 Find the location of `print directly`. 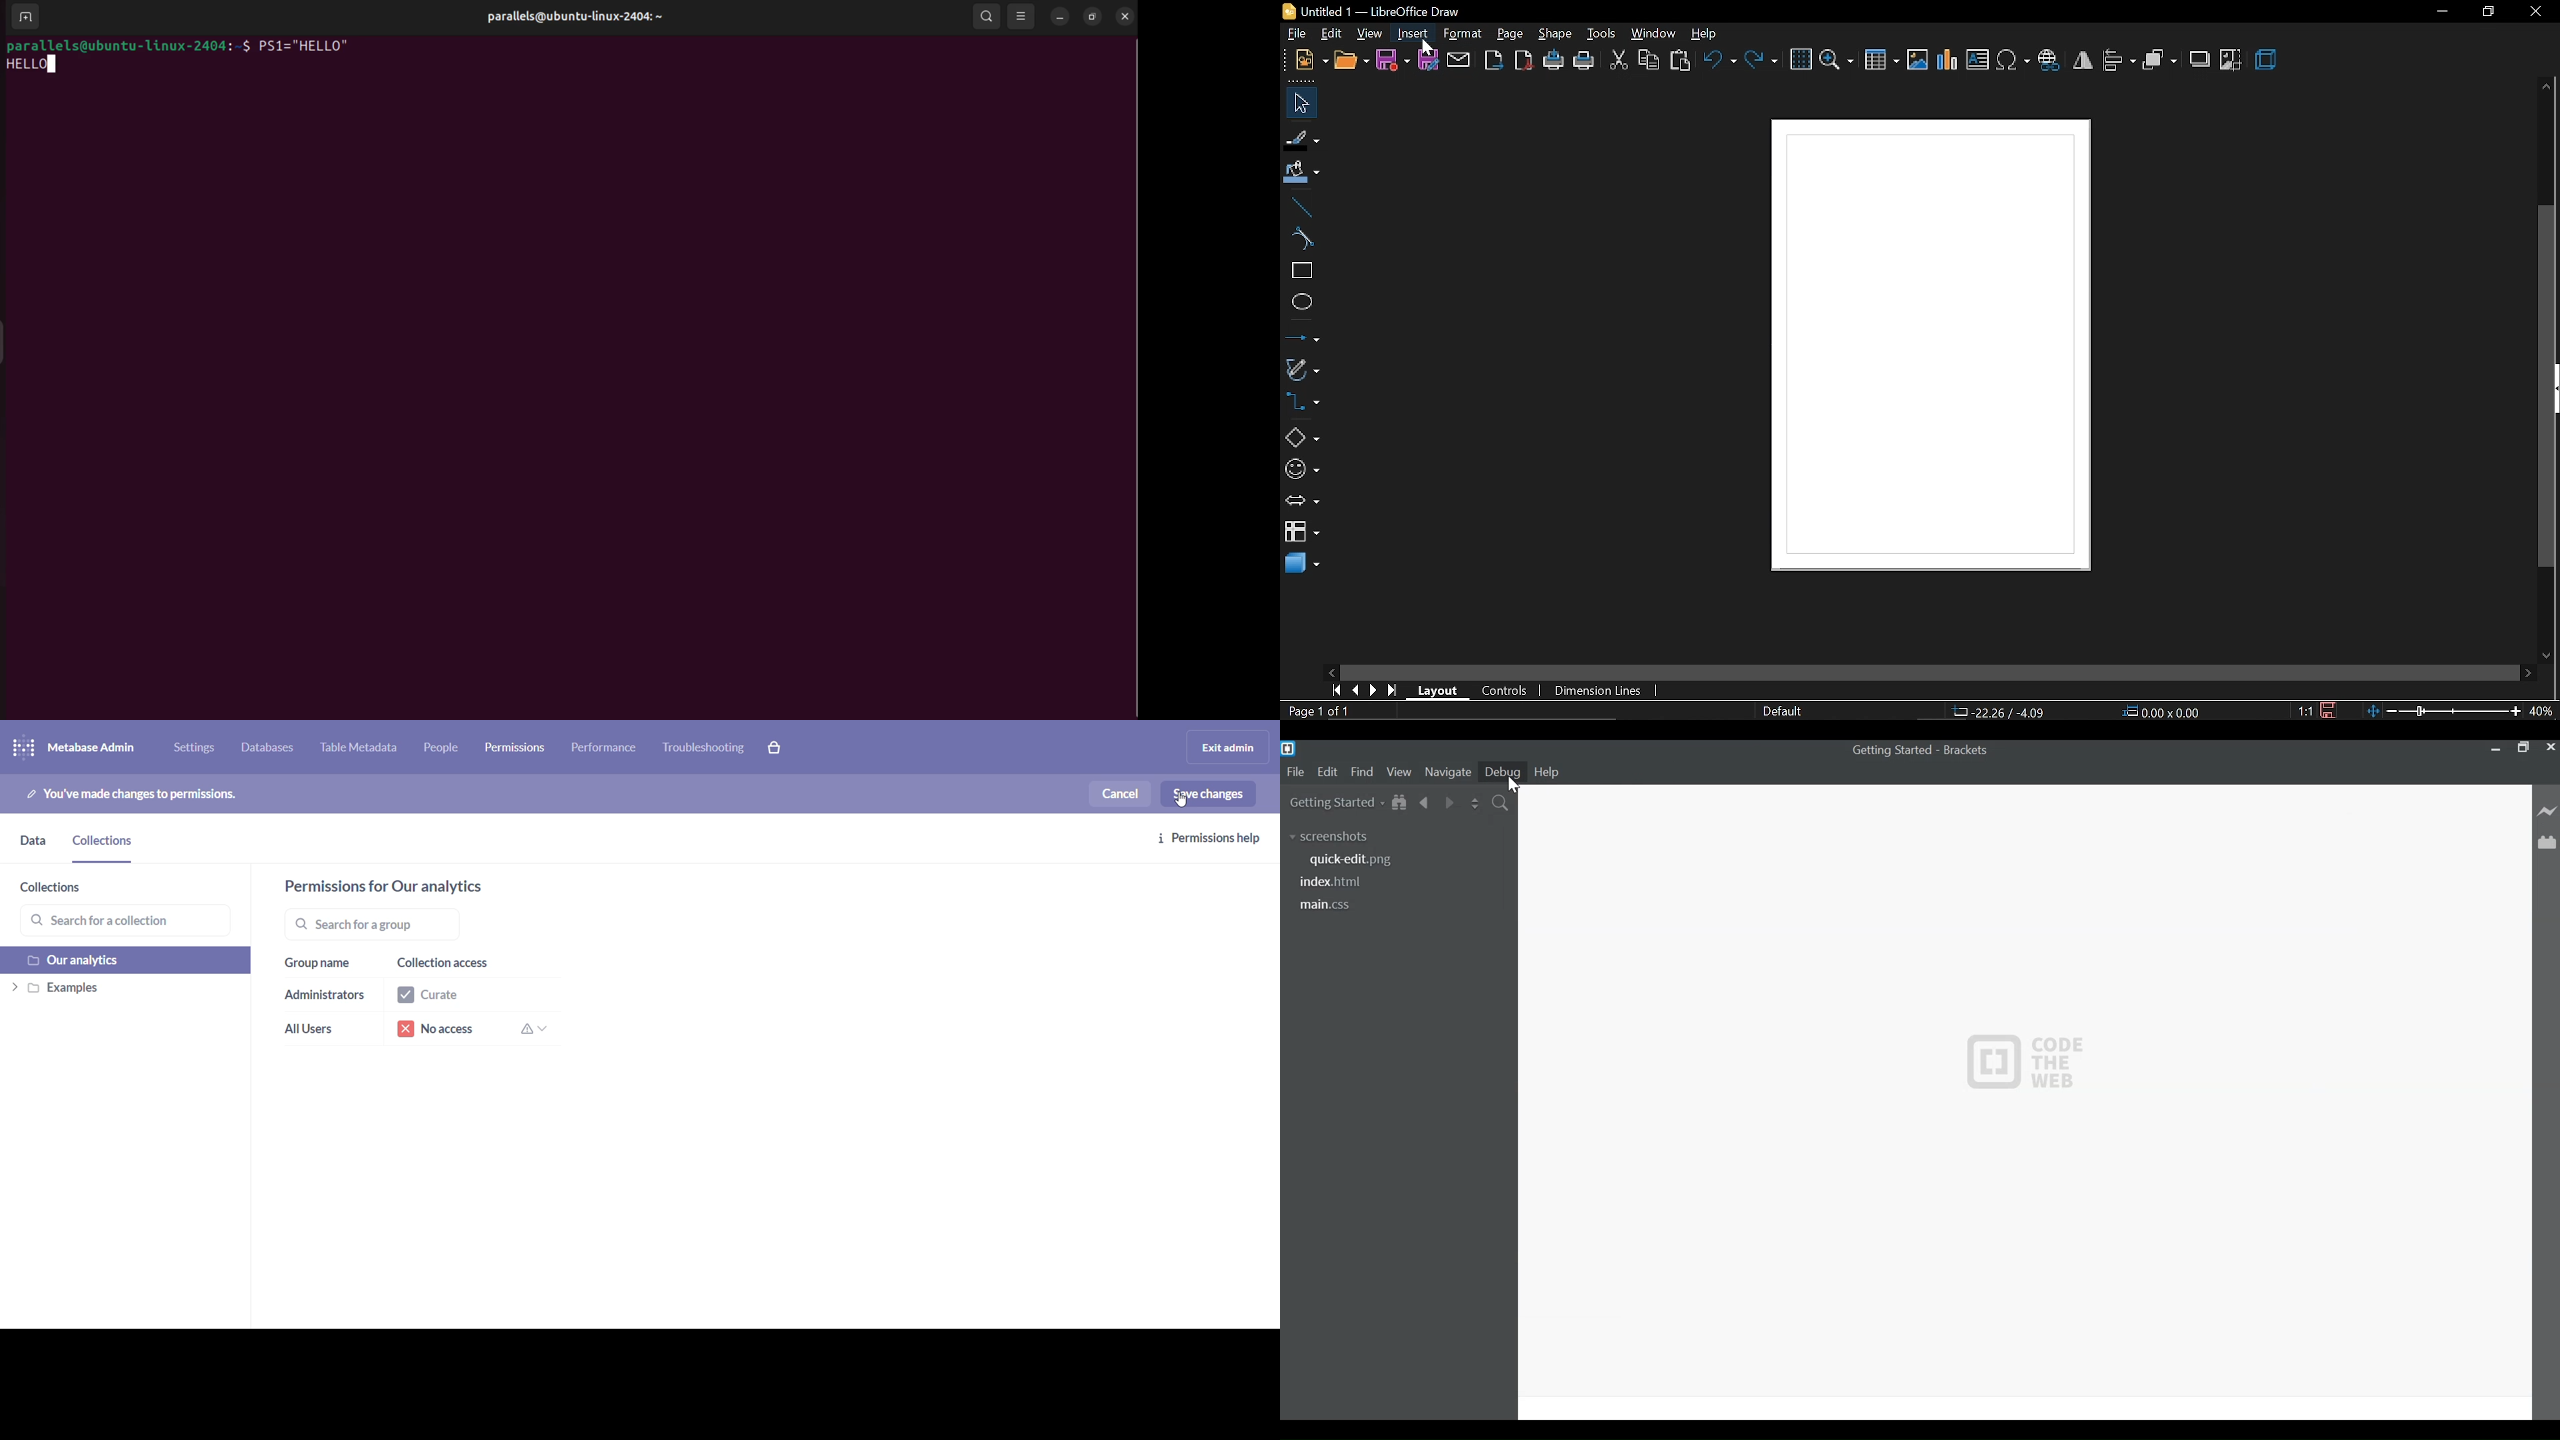

print directly is located at coordinates (1552, 61).